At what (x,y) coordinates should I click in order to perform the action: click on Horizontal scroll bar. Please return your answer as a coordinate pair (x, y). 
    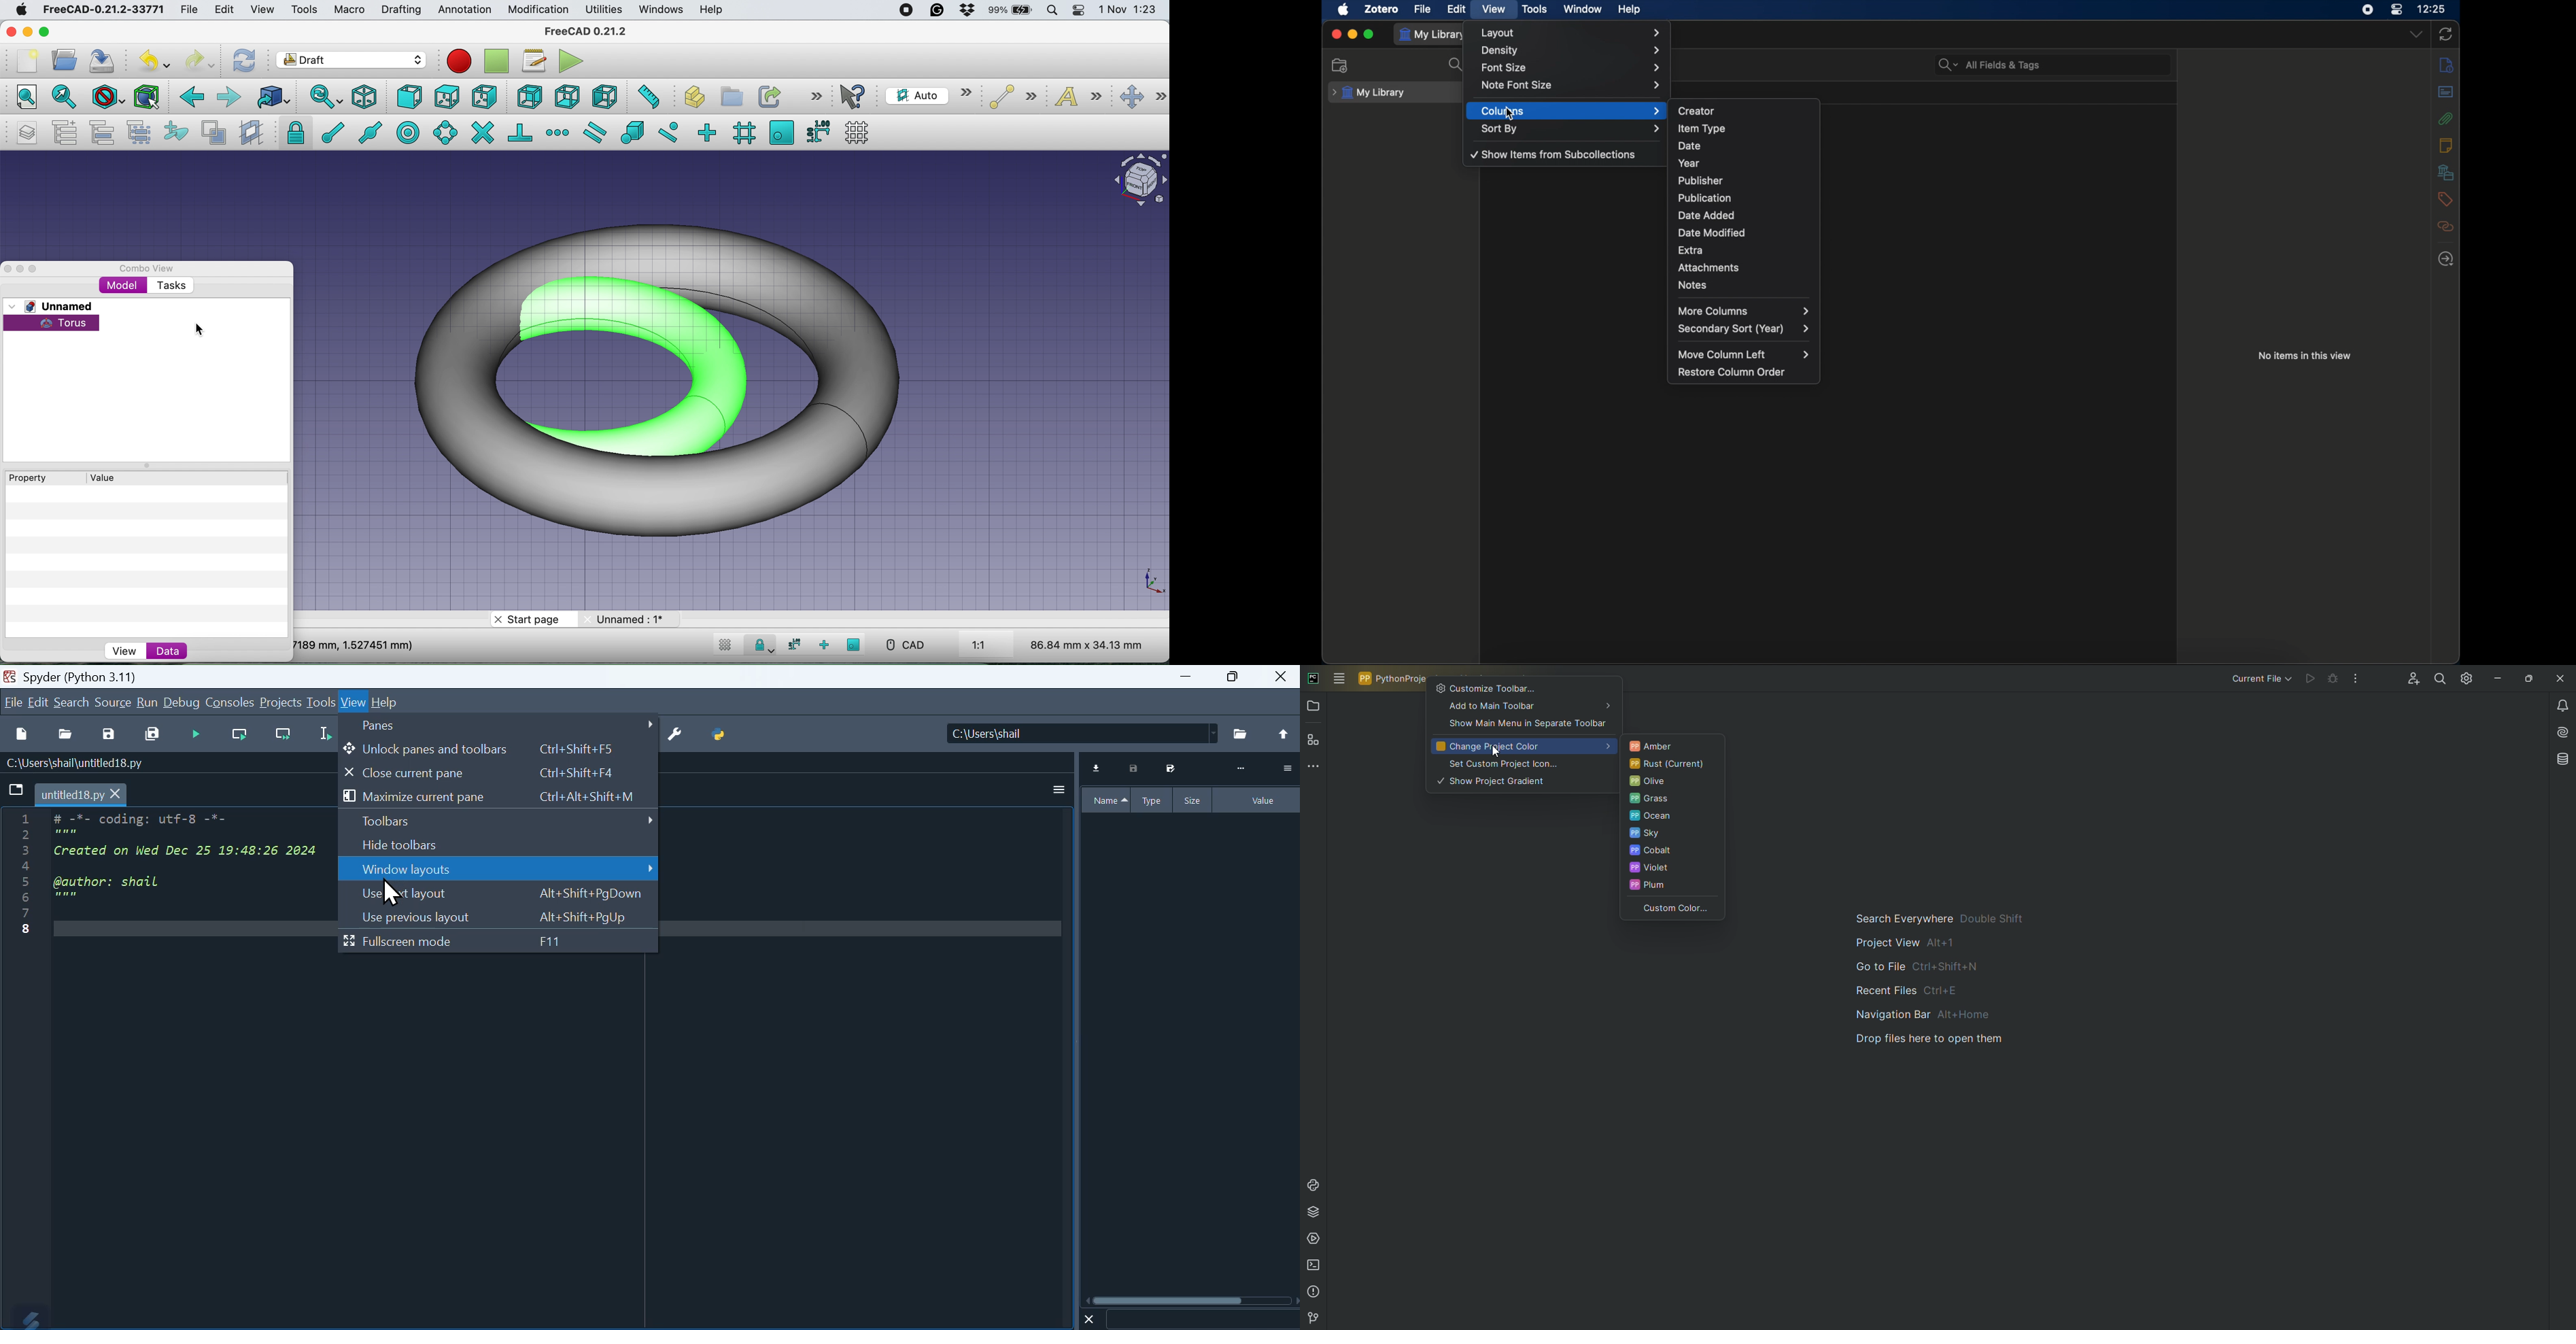
    Looking at the image, I should click on (1192, 1300).